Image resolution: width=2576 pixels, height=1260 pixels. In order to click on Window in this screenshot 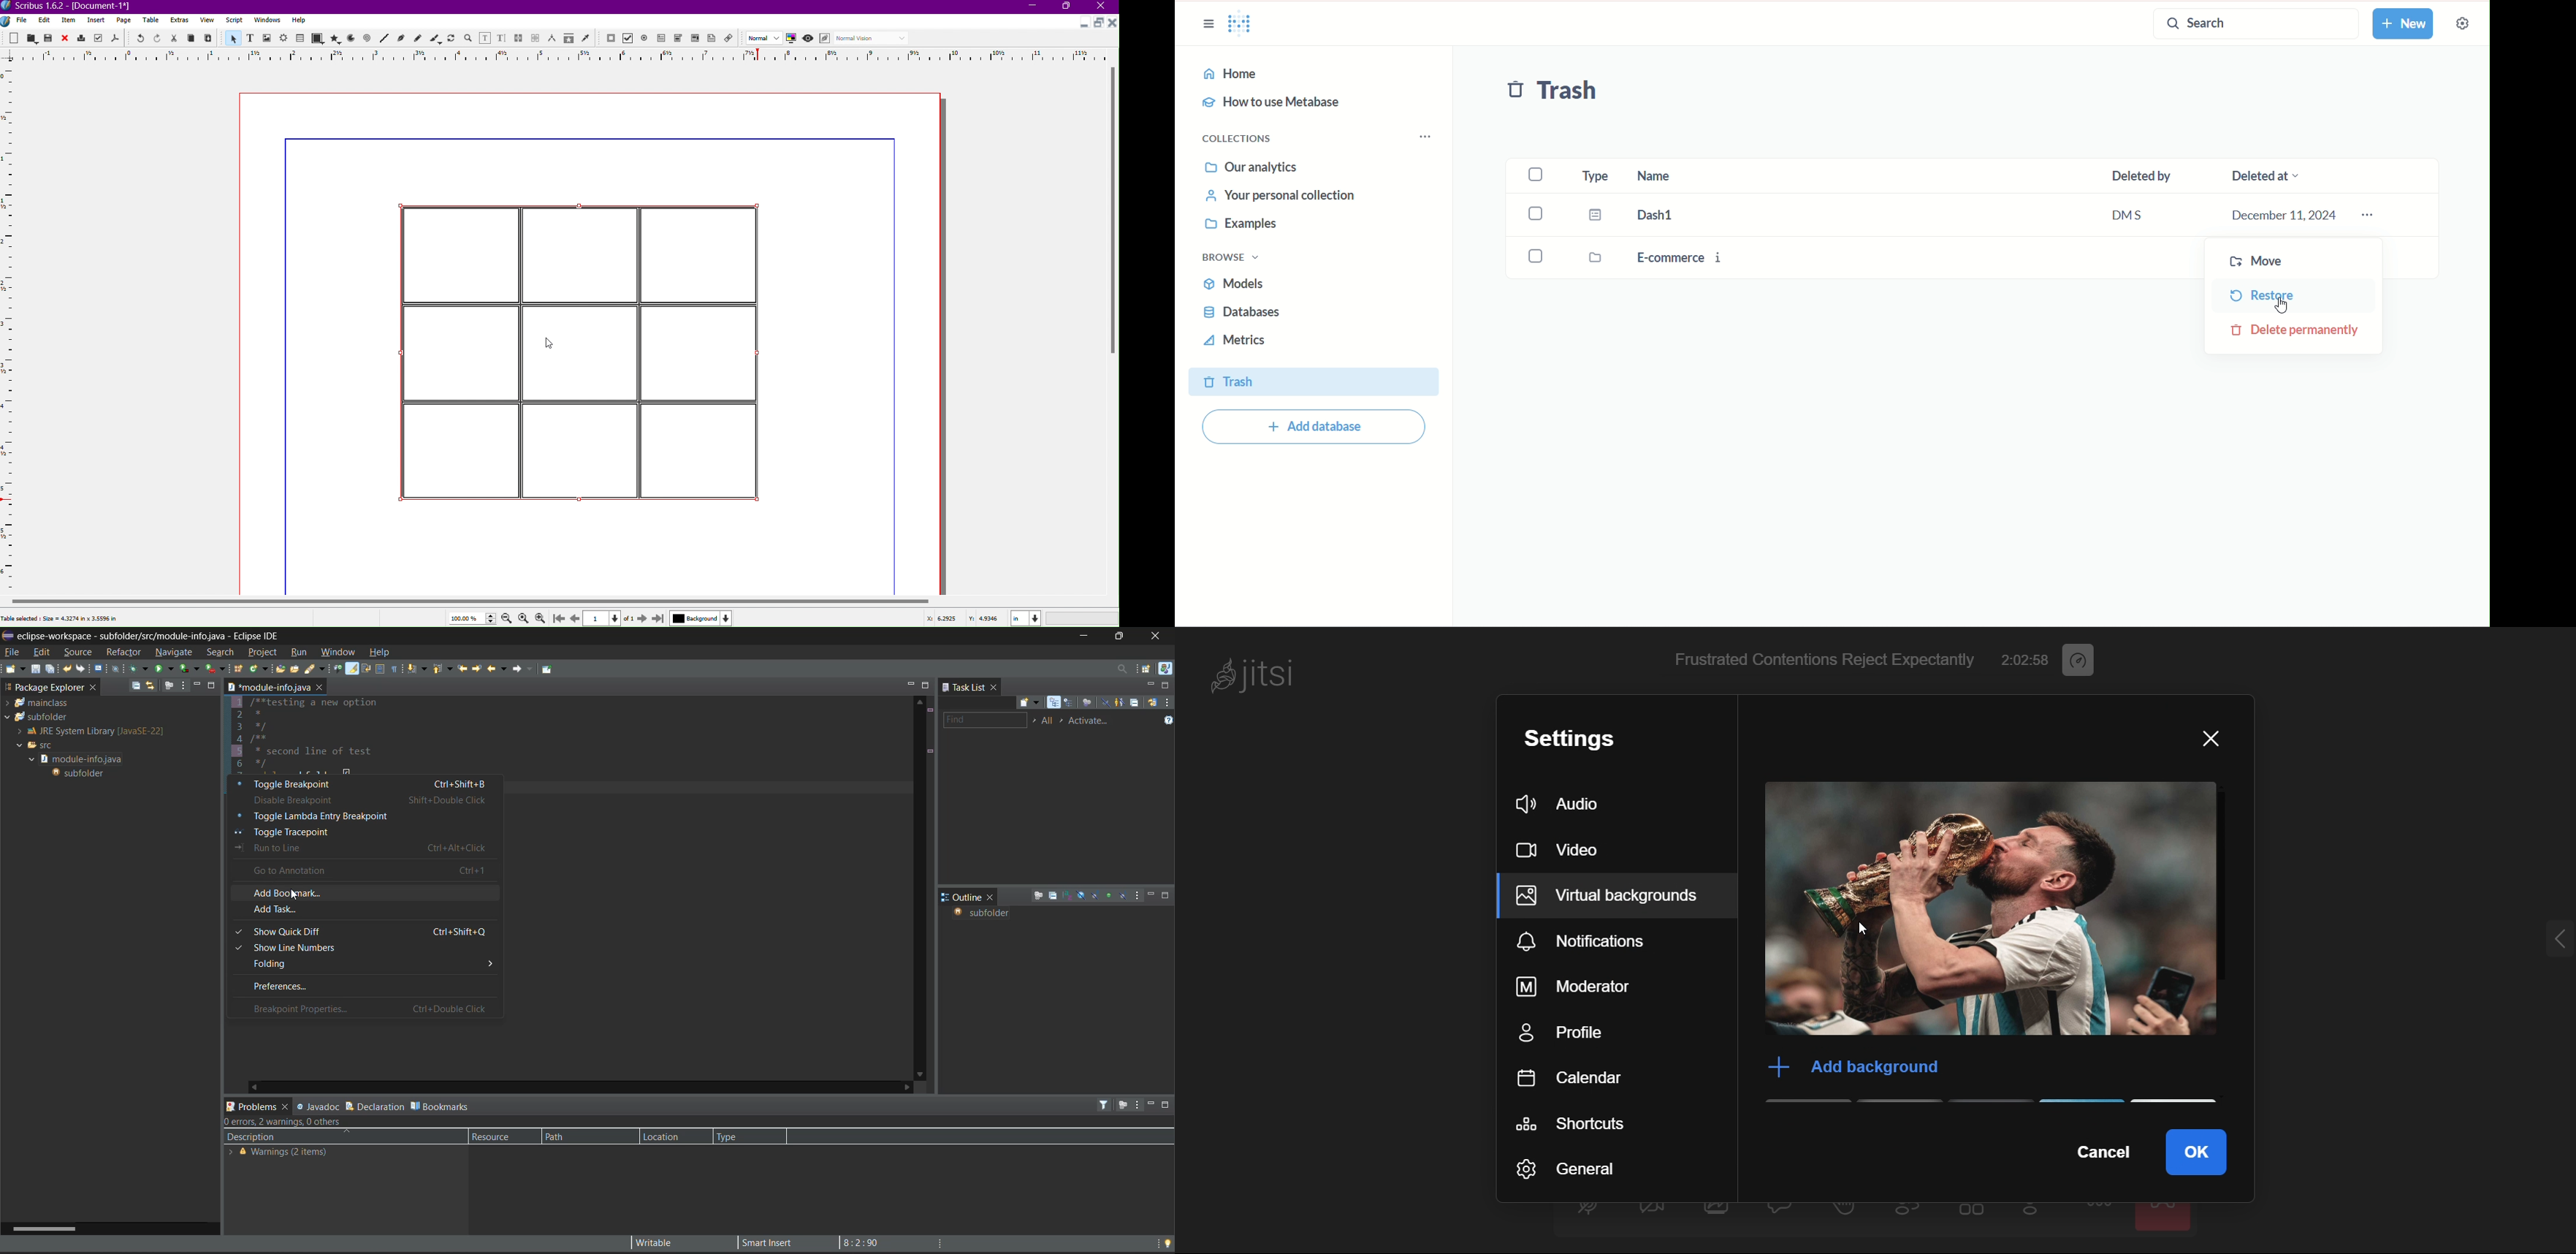, I will do `click(266, 22)`.